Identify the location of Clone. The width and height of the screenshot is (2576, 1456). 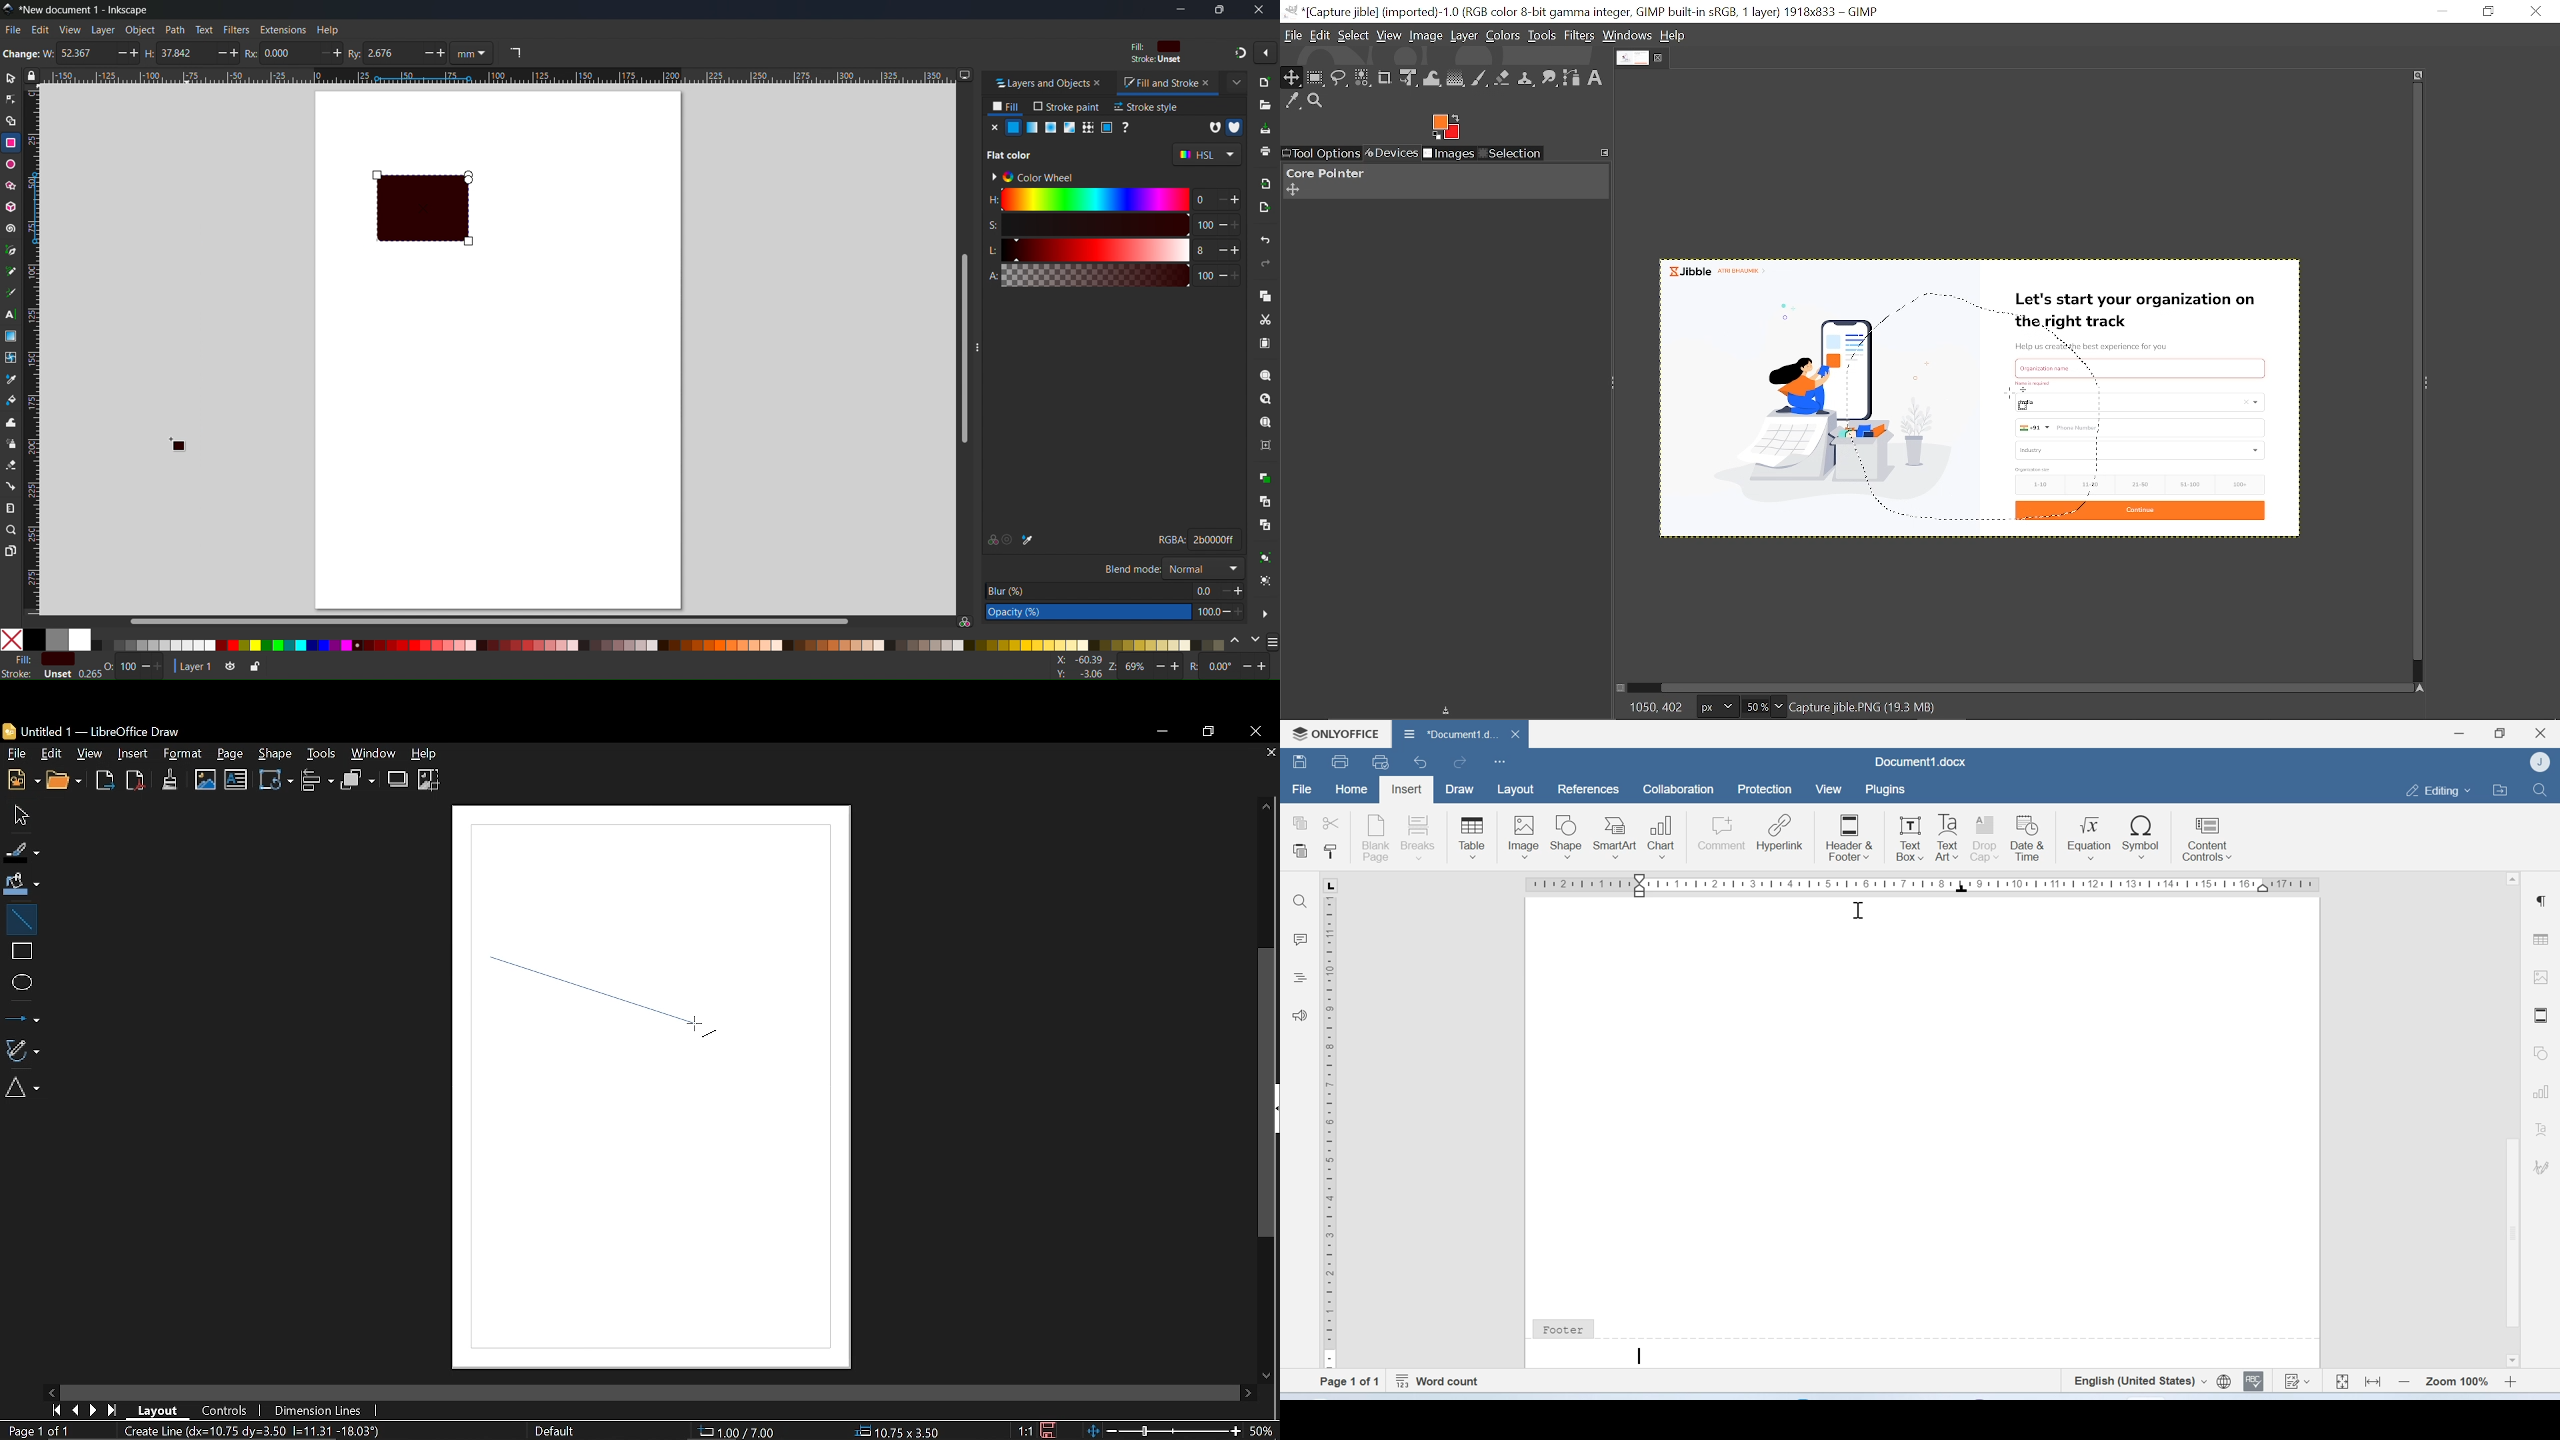
(171, 779).